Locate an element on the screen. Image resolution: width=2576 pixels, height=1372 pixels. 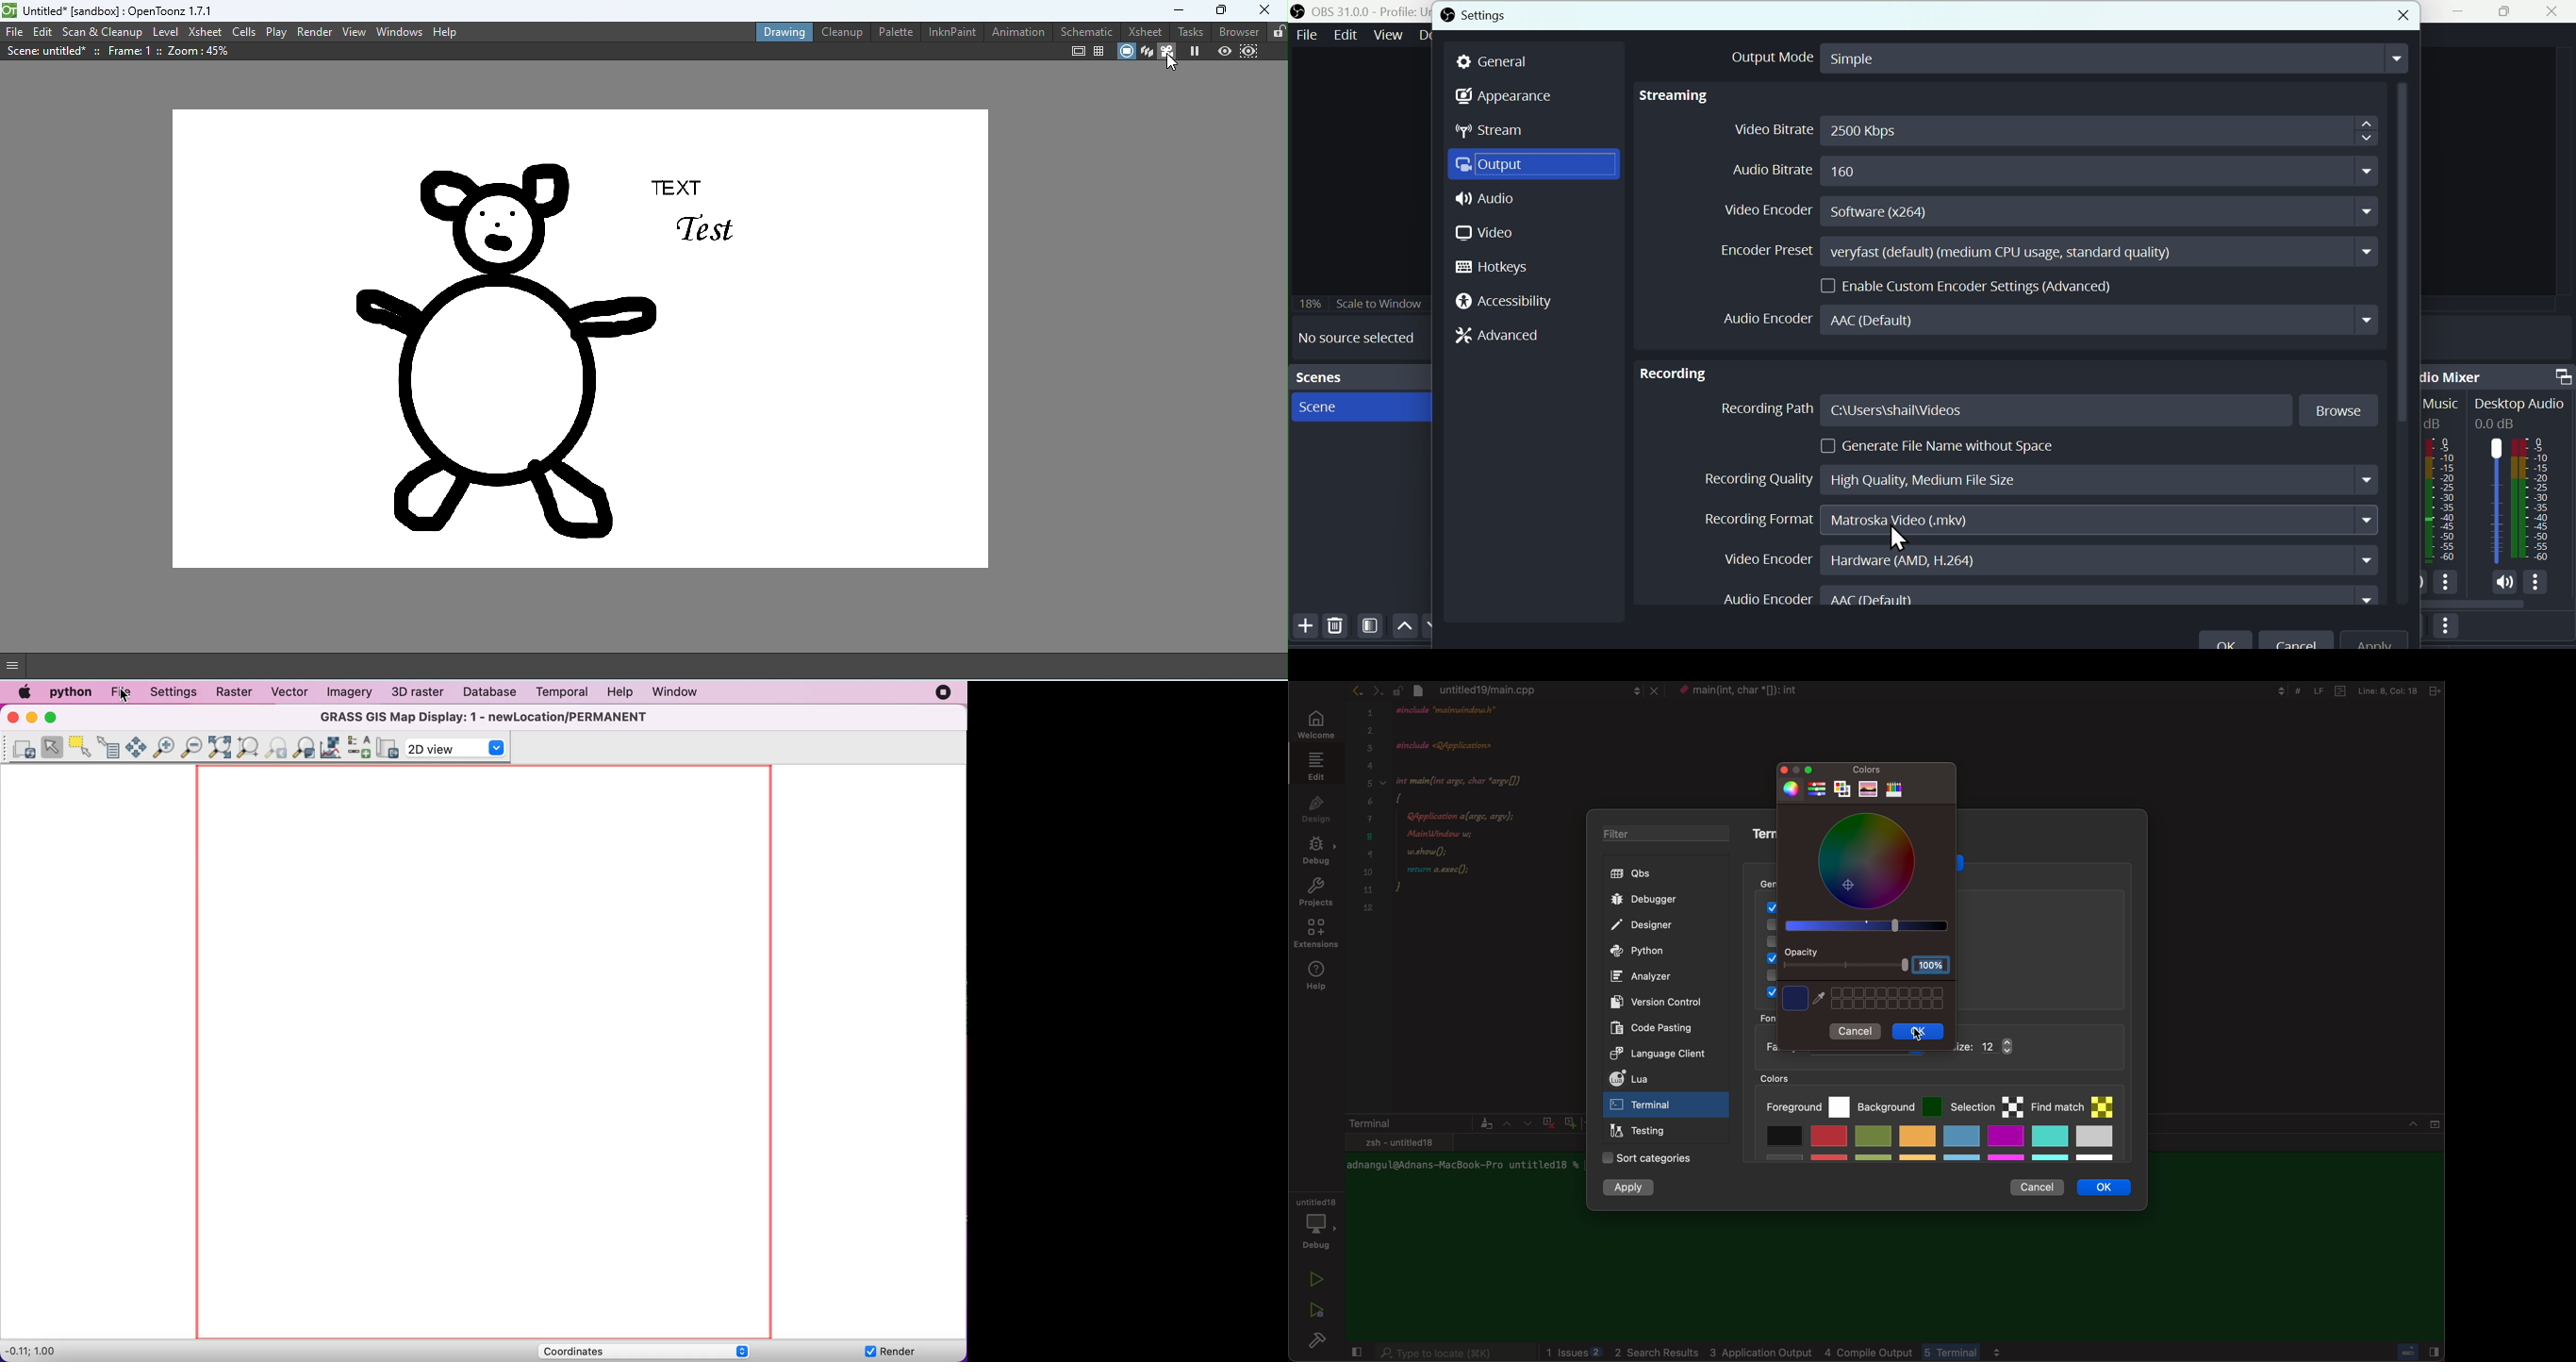
browser is located at coordinates (1237, 32).